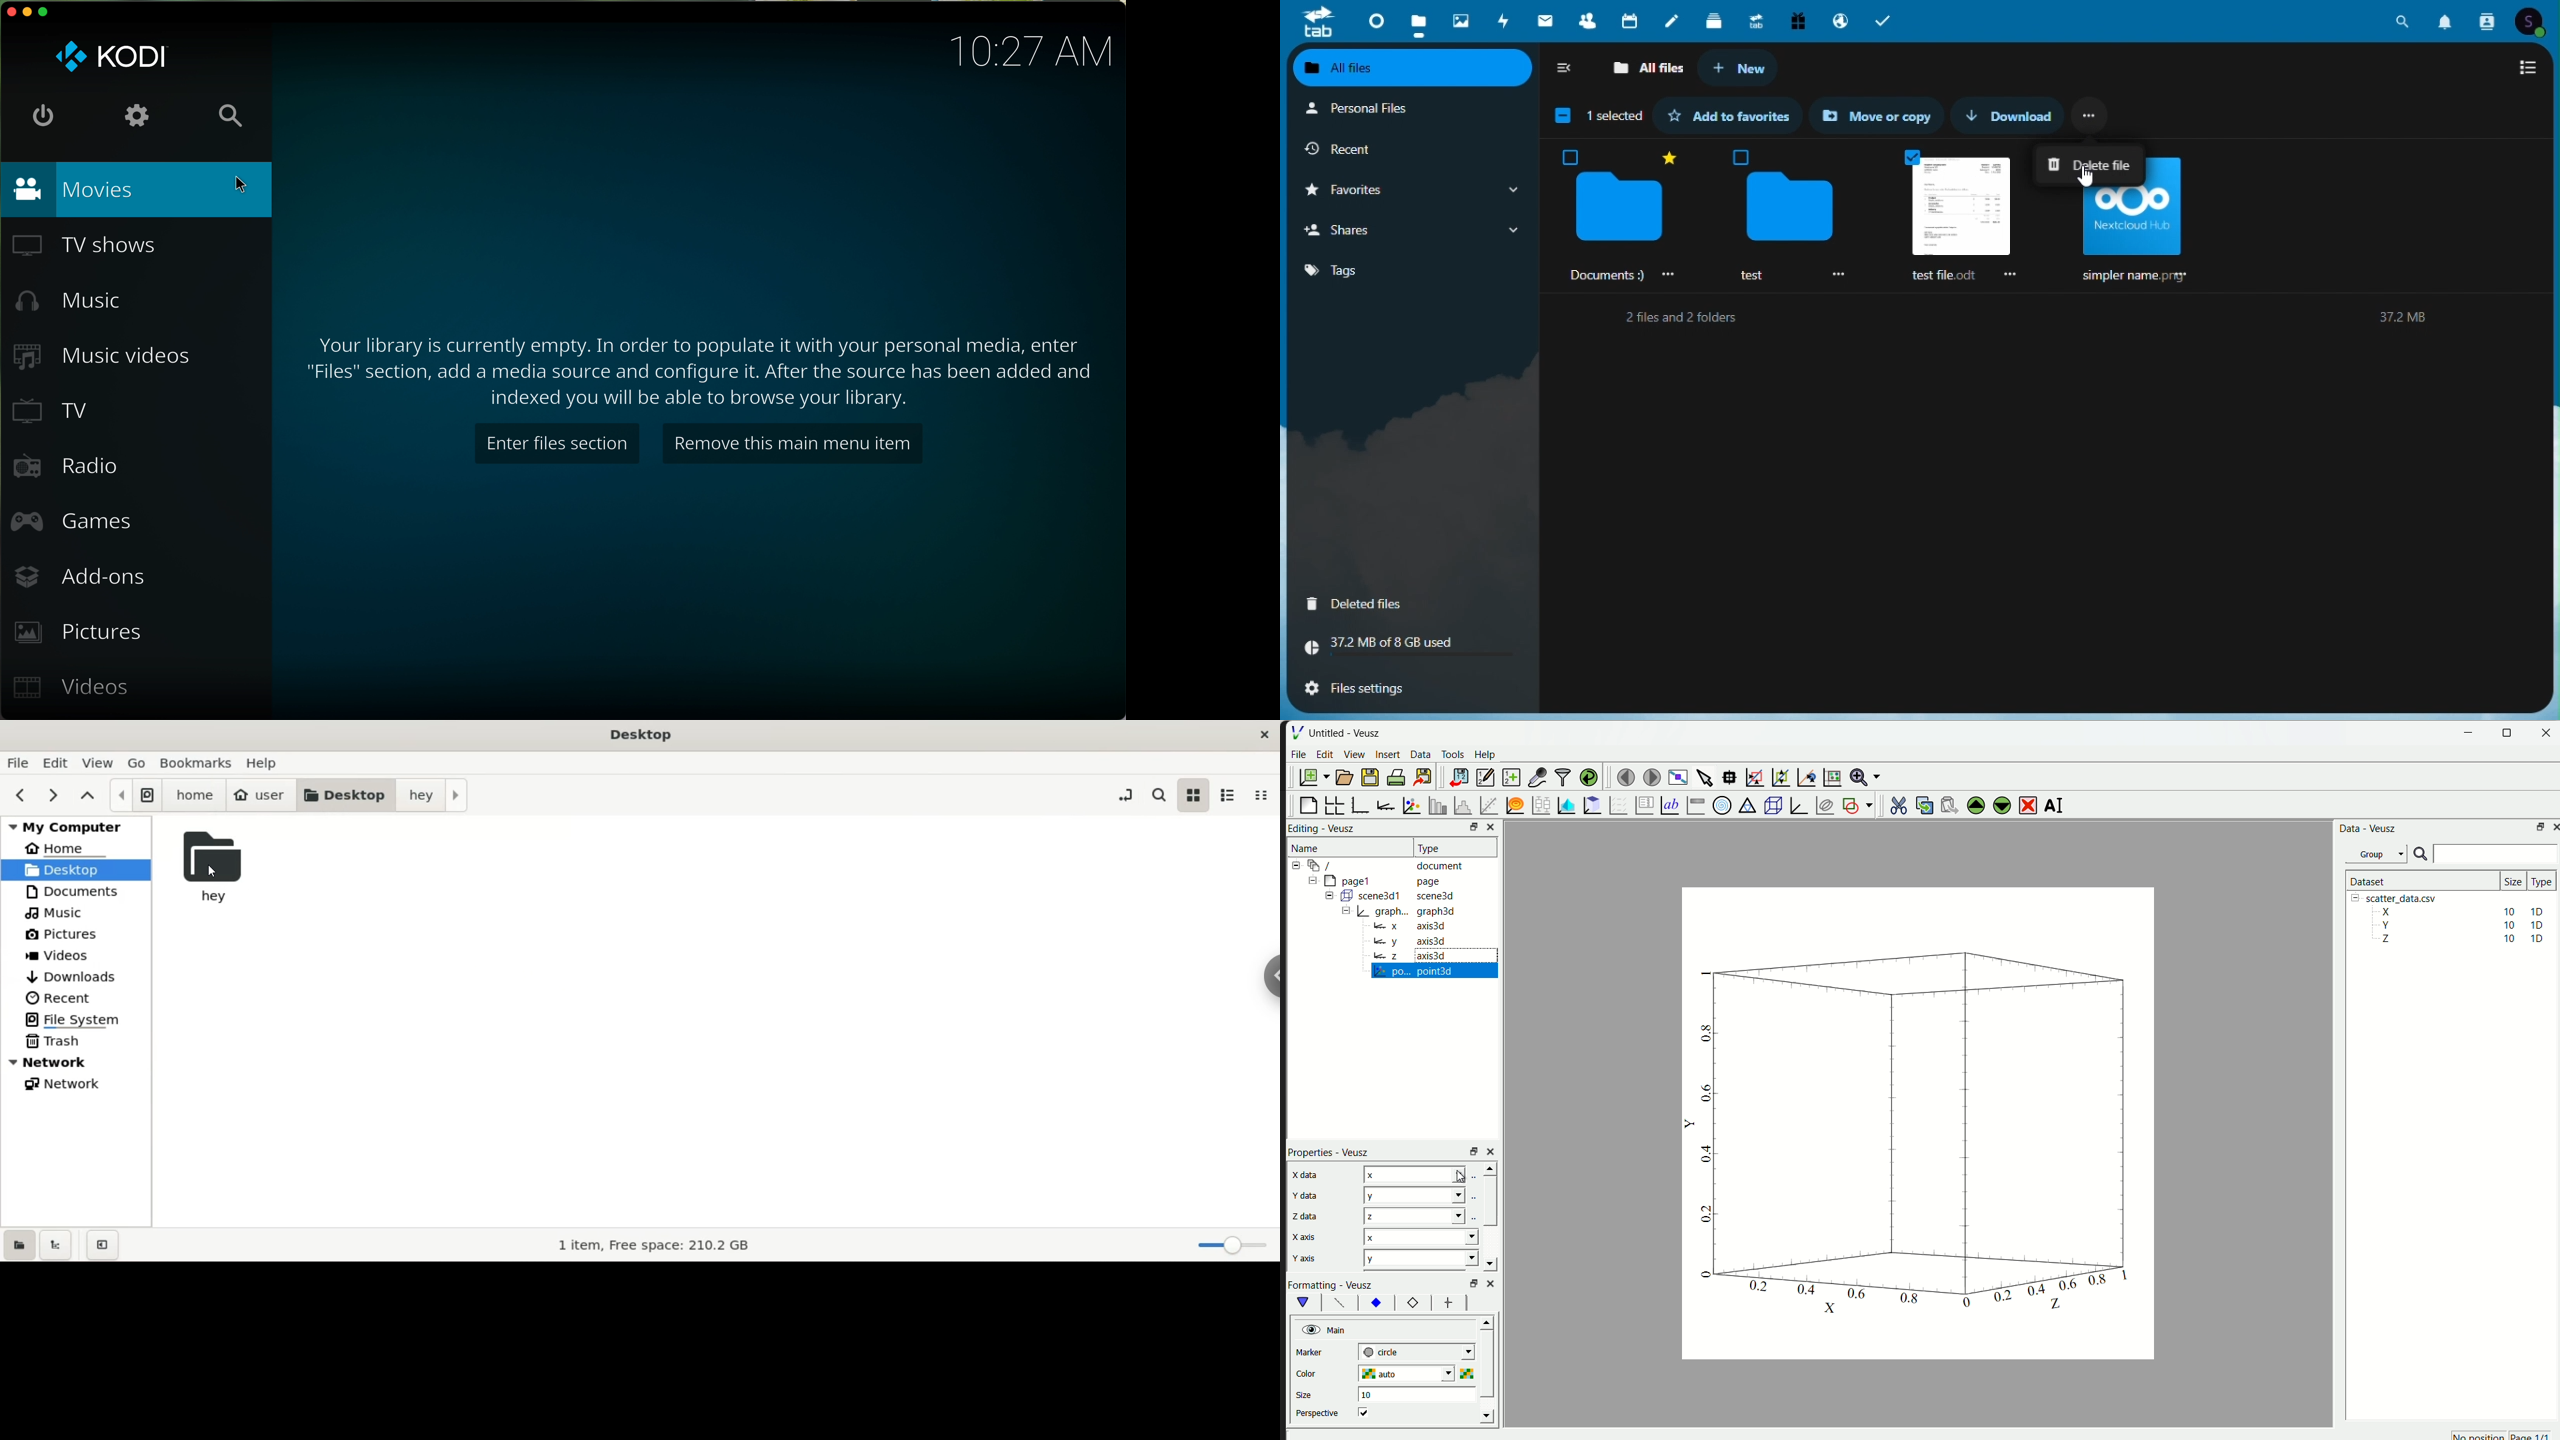 This screenshot has width=2576, height=1456. Describe the element at coordinates (1402, 651) in the screenshot. I see `Storage` at that location.